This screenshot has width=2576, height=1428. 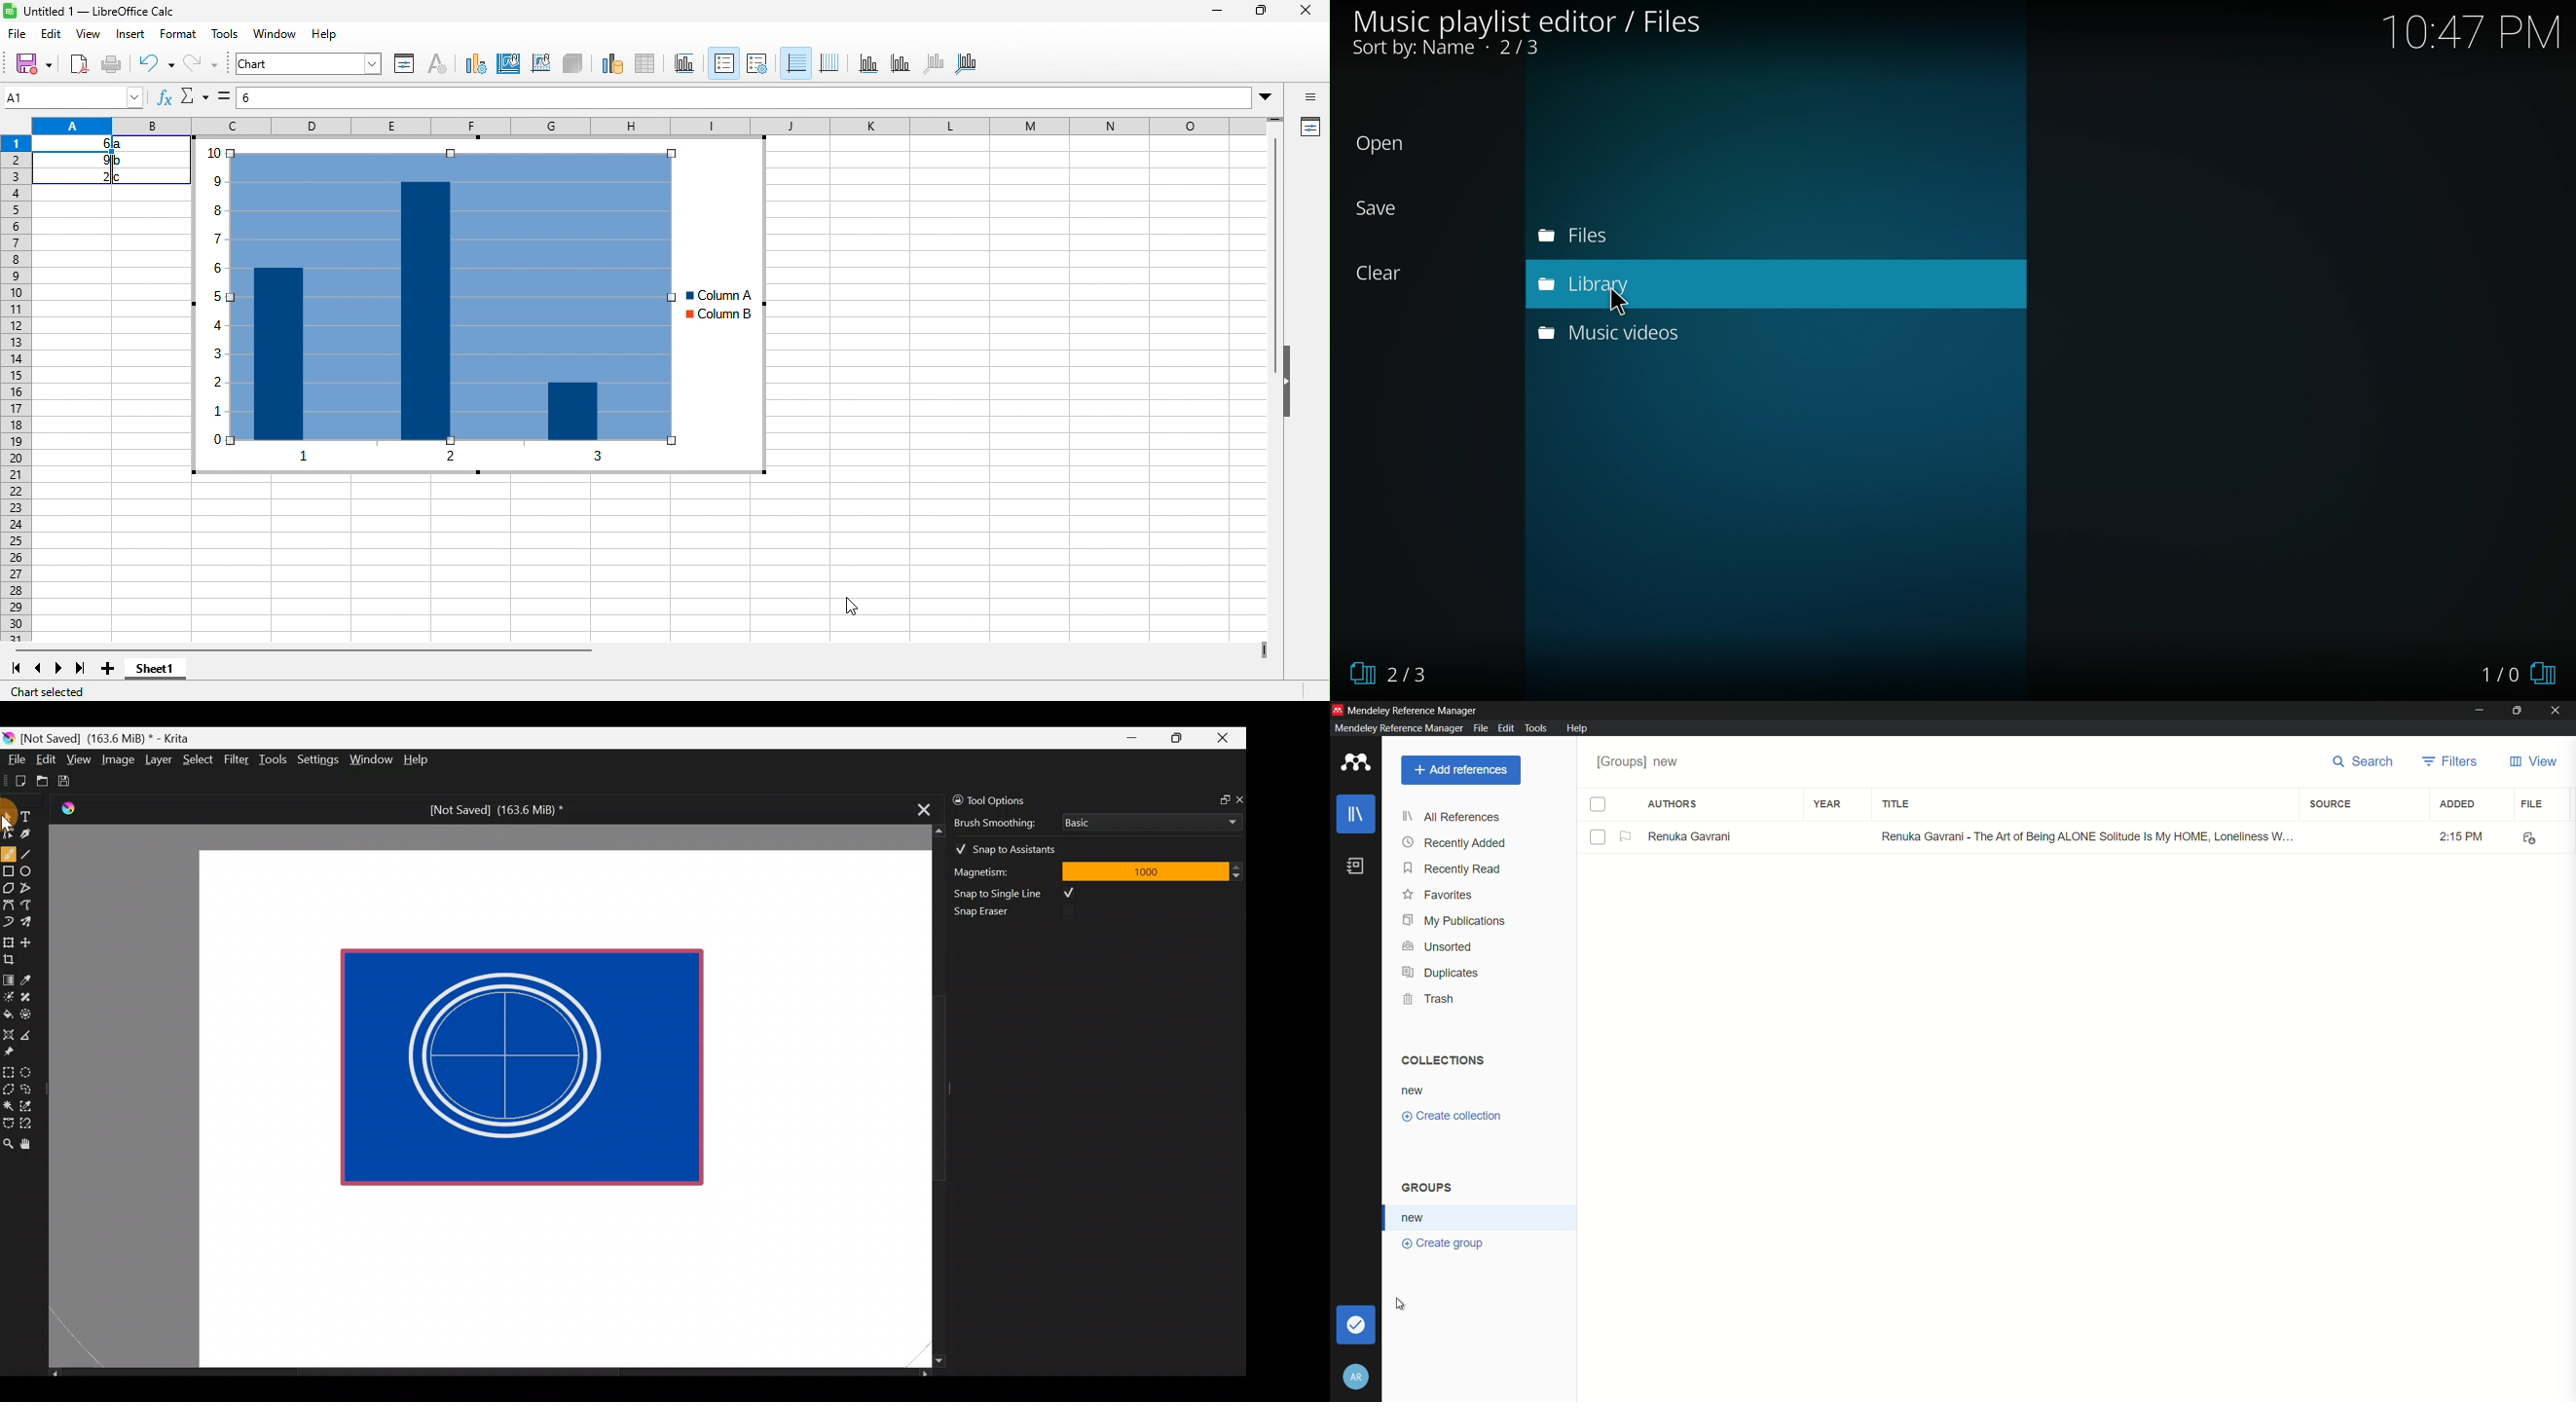 I want to click on Tool options, so click(x=1009, y=800).